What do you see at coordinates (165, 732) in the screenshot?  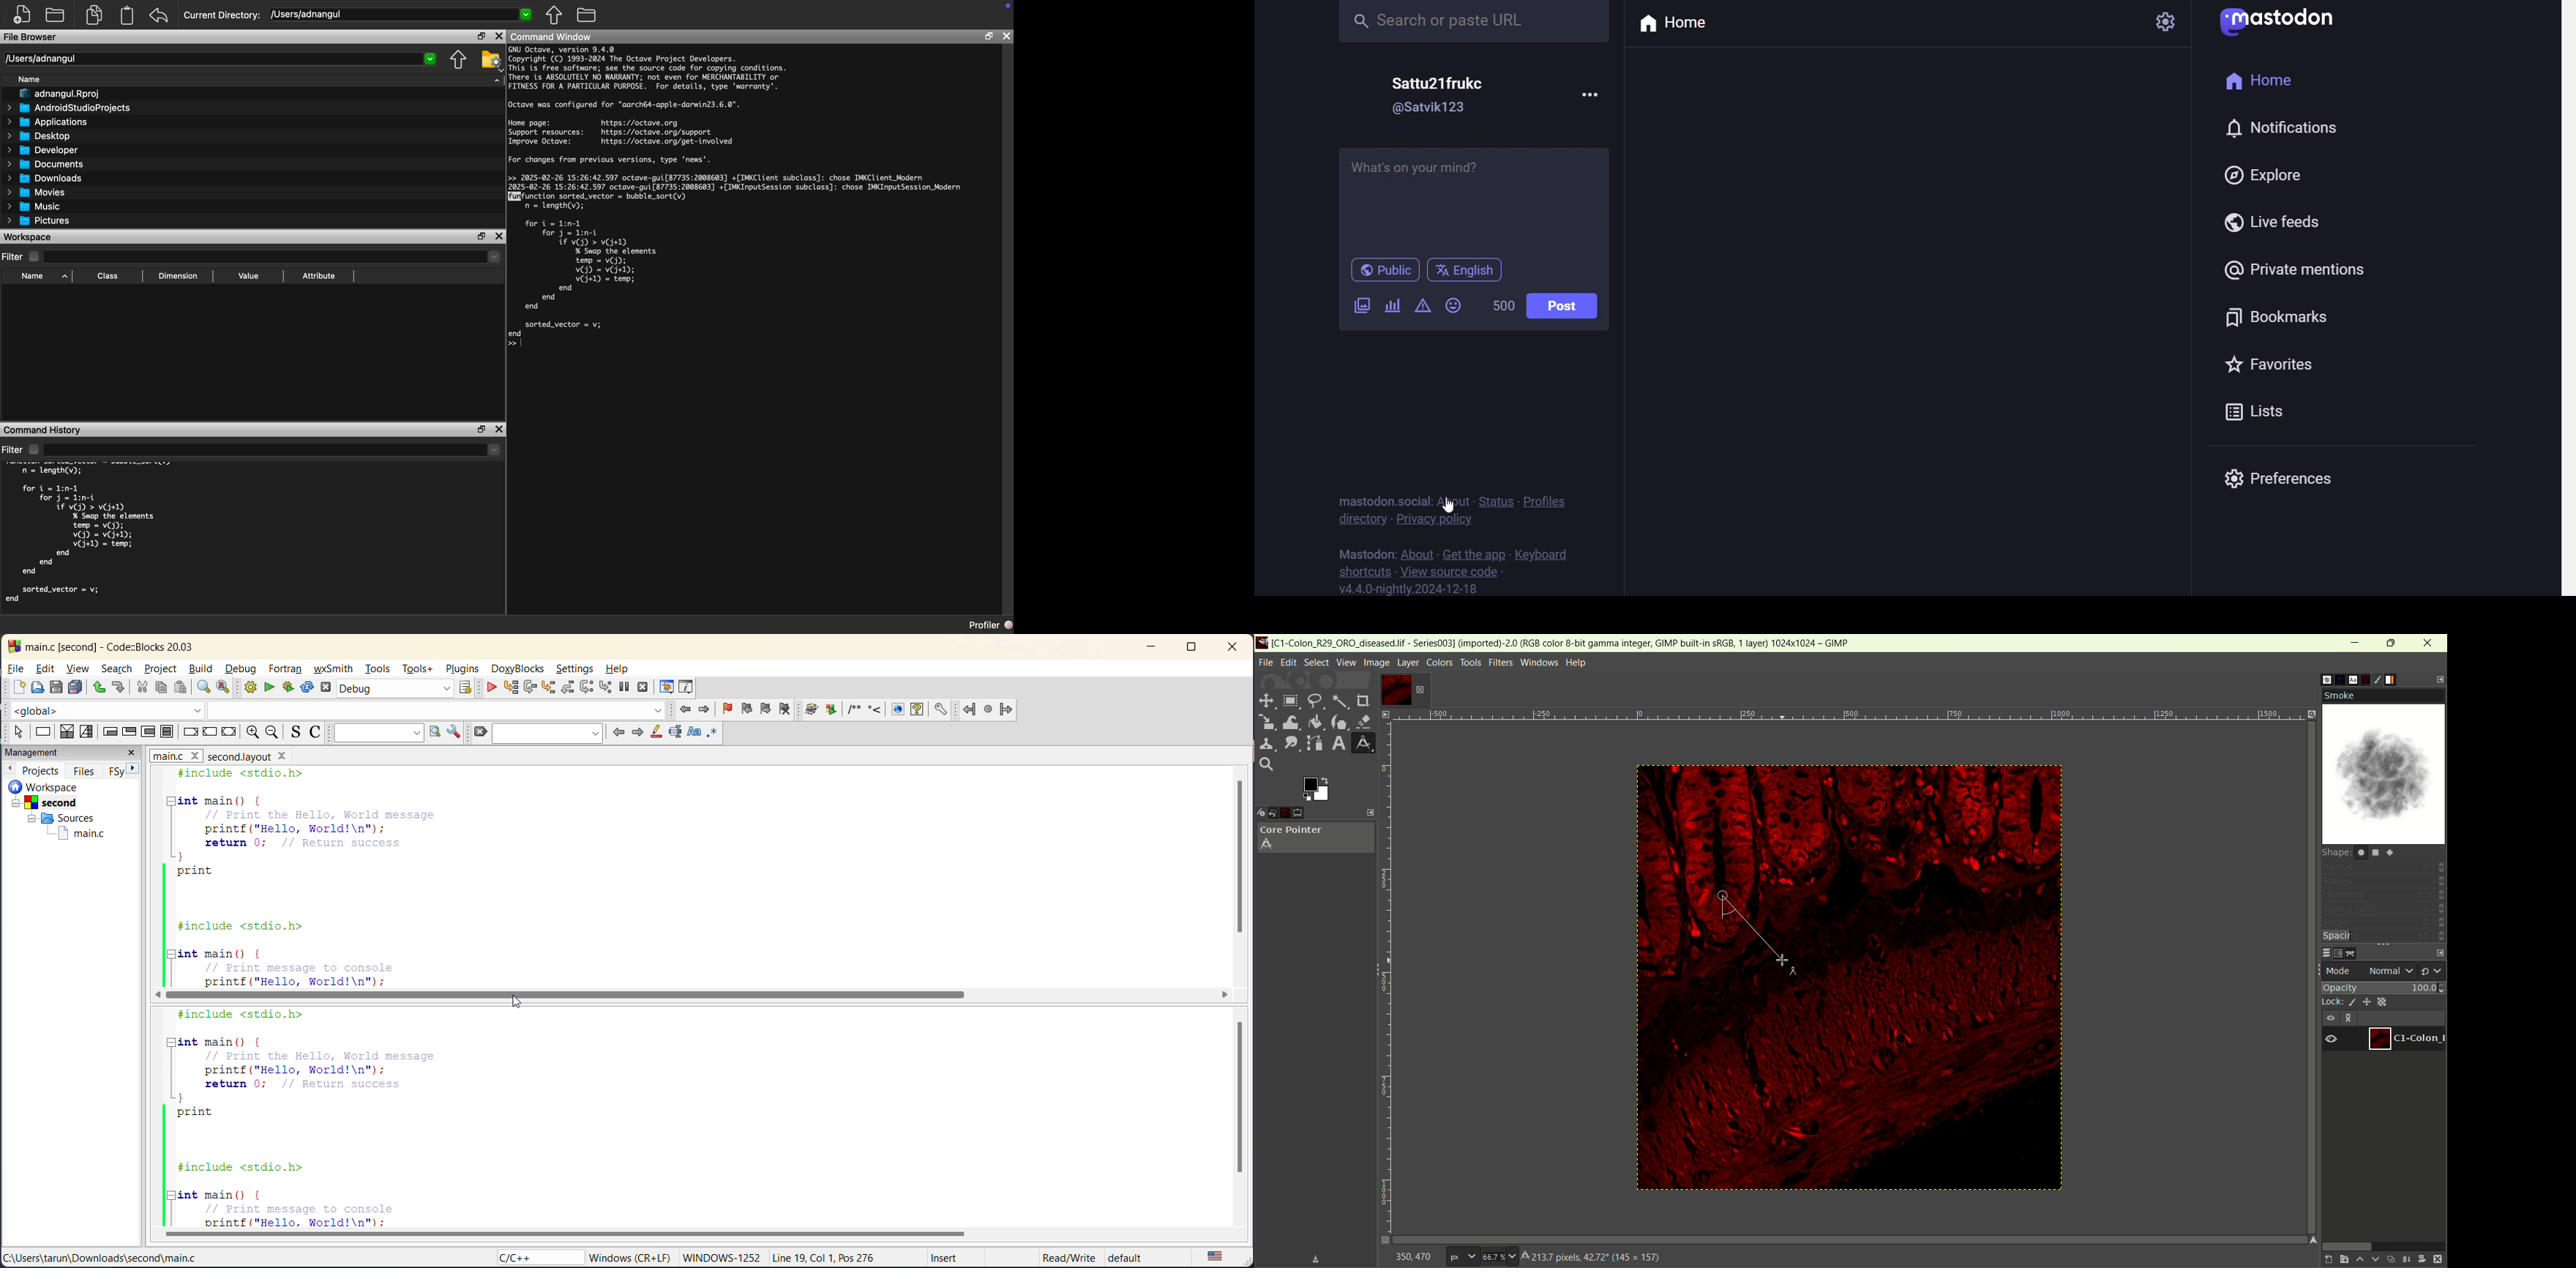 I see `block instruction` at bounding box center [165, 732].